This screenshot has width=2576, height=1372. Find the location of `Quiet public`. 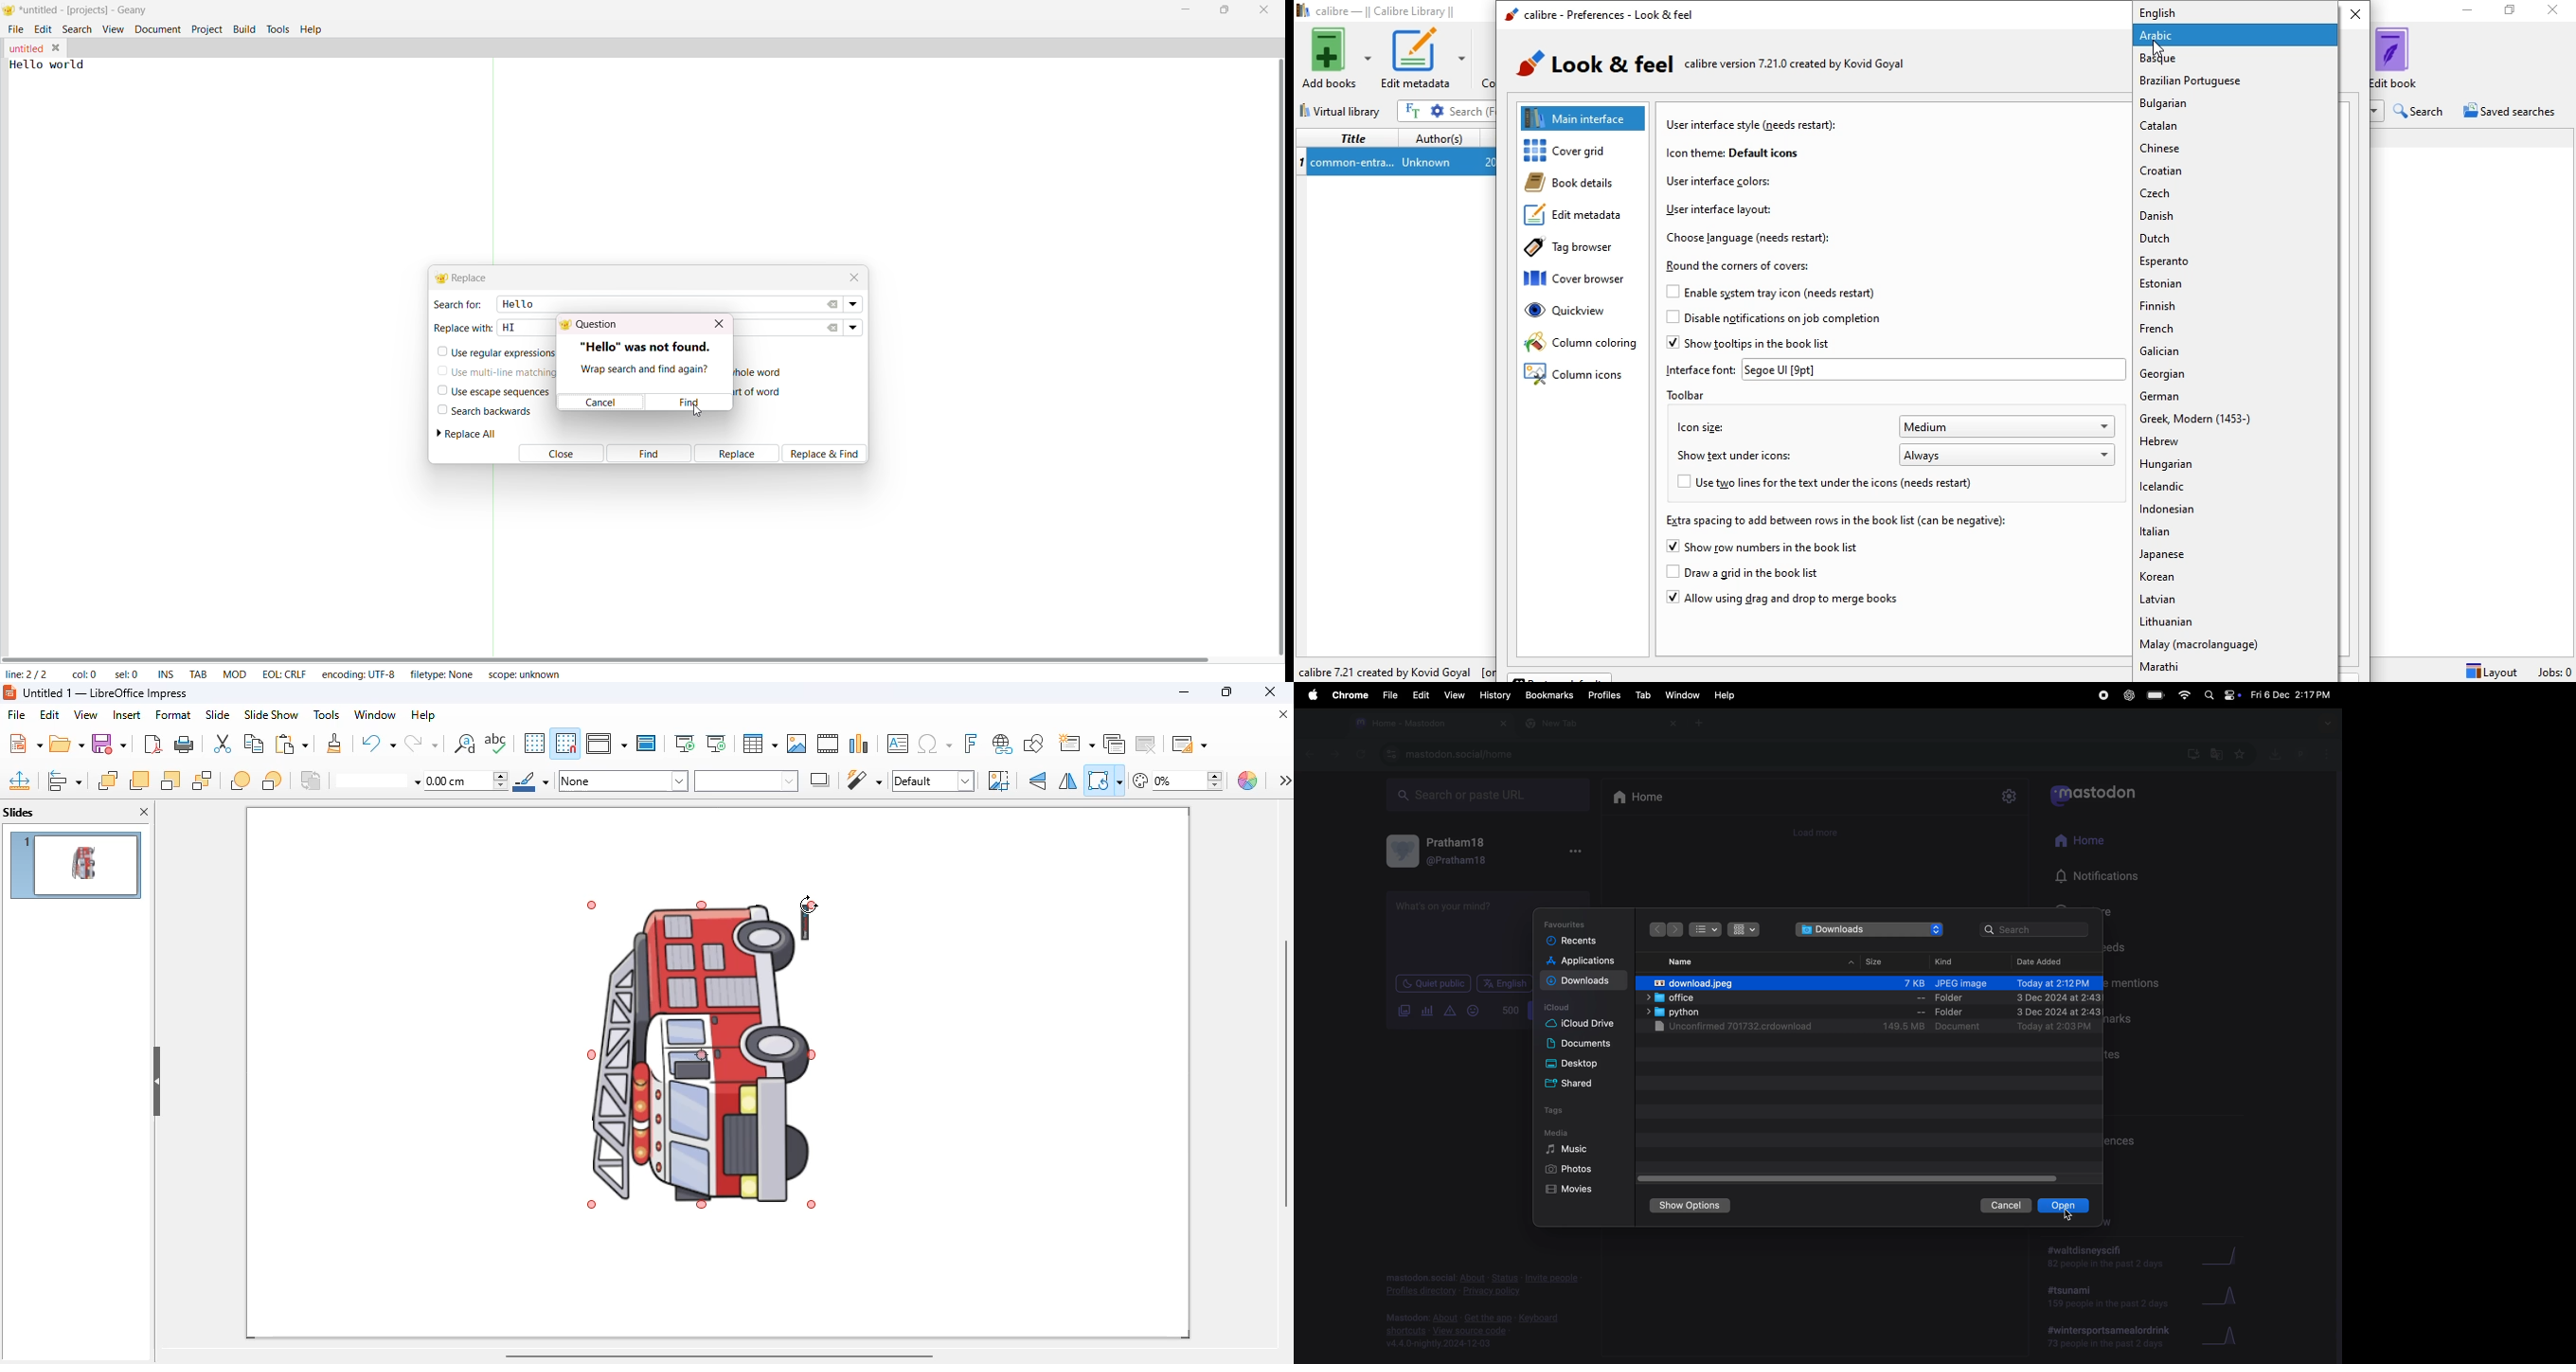

Quiet public is located at coordinates (1432, 984).